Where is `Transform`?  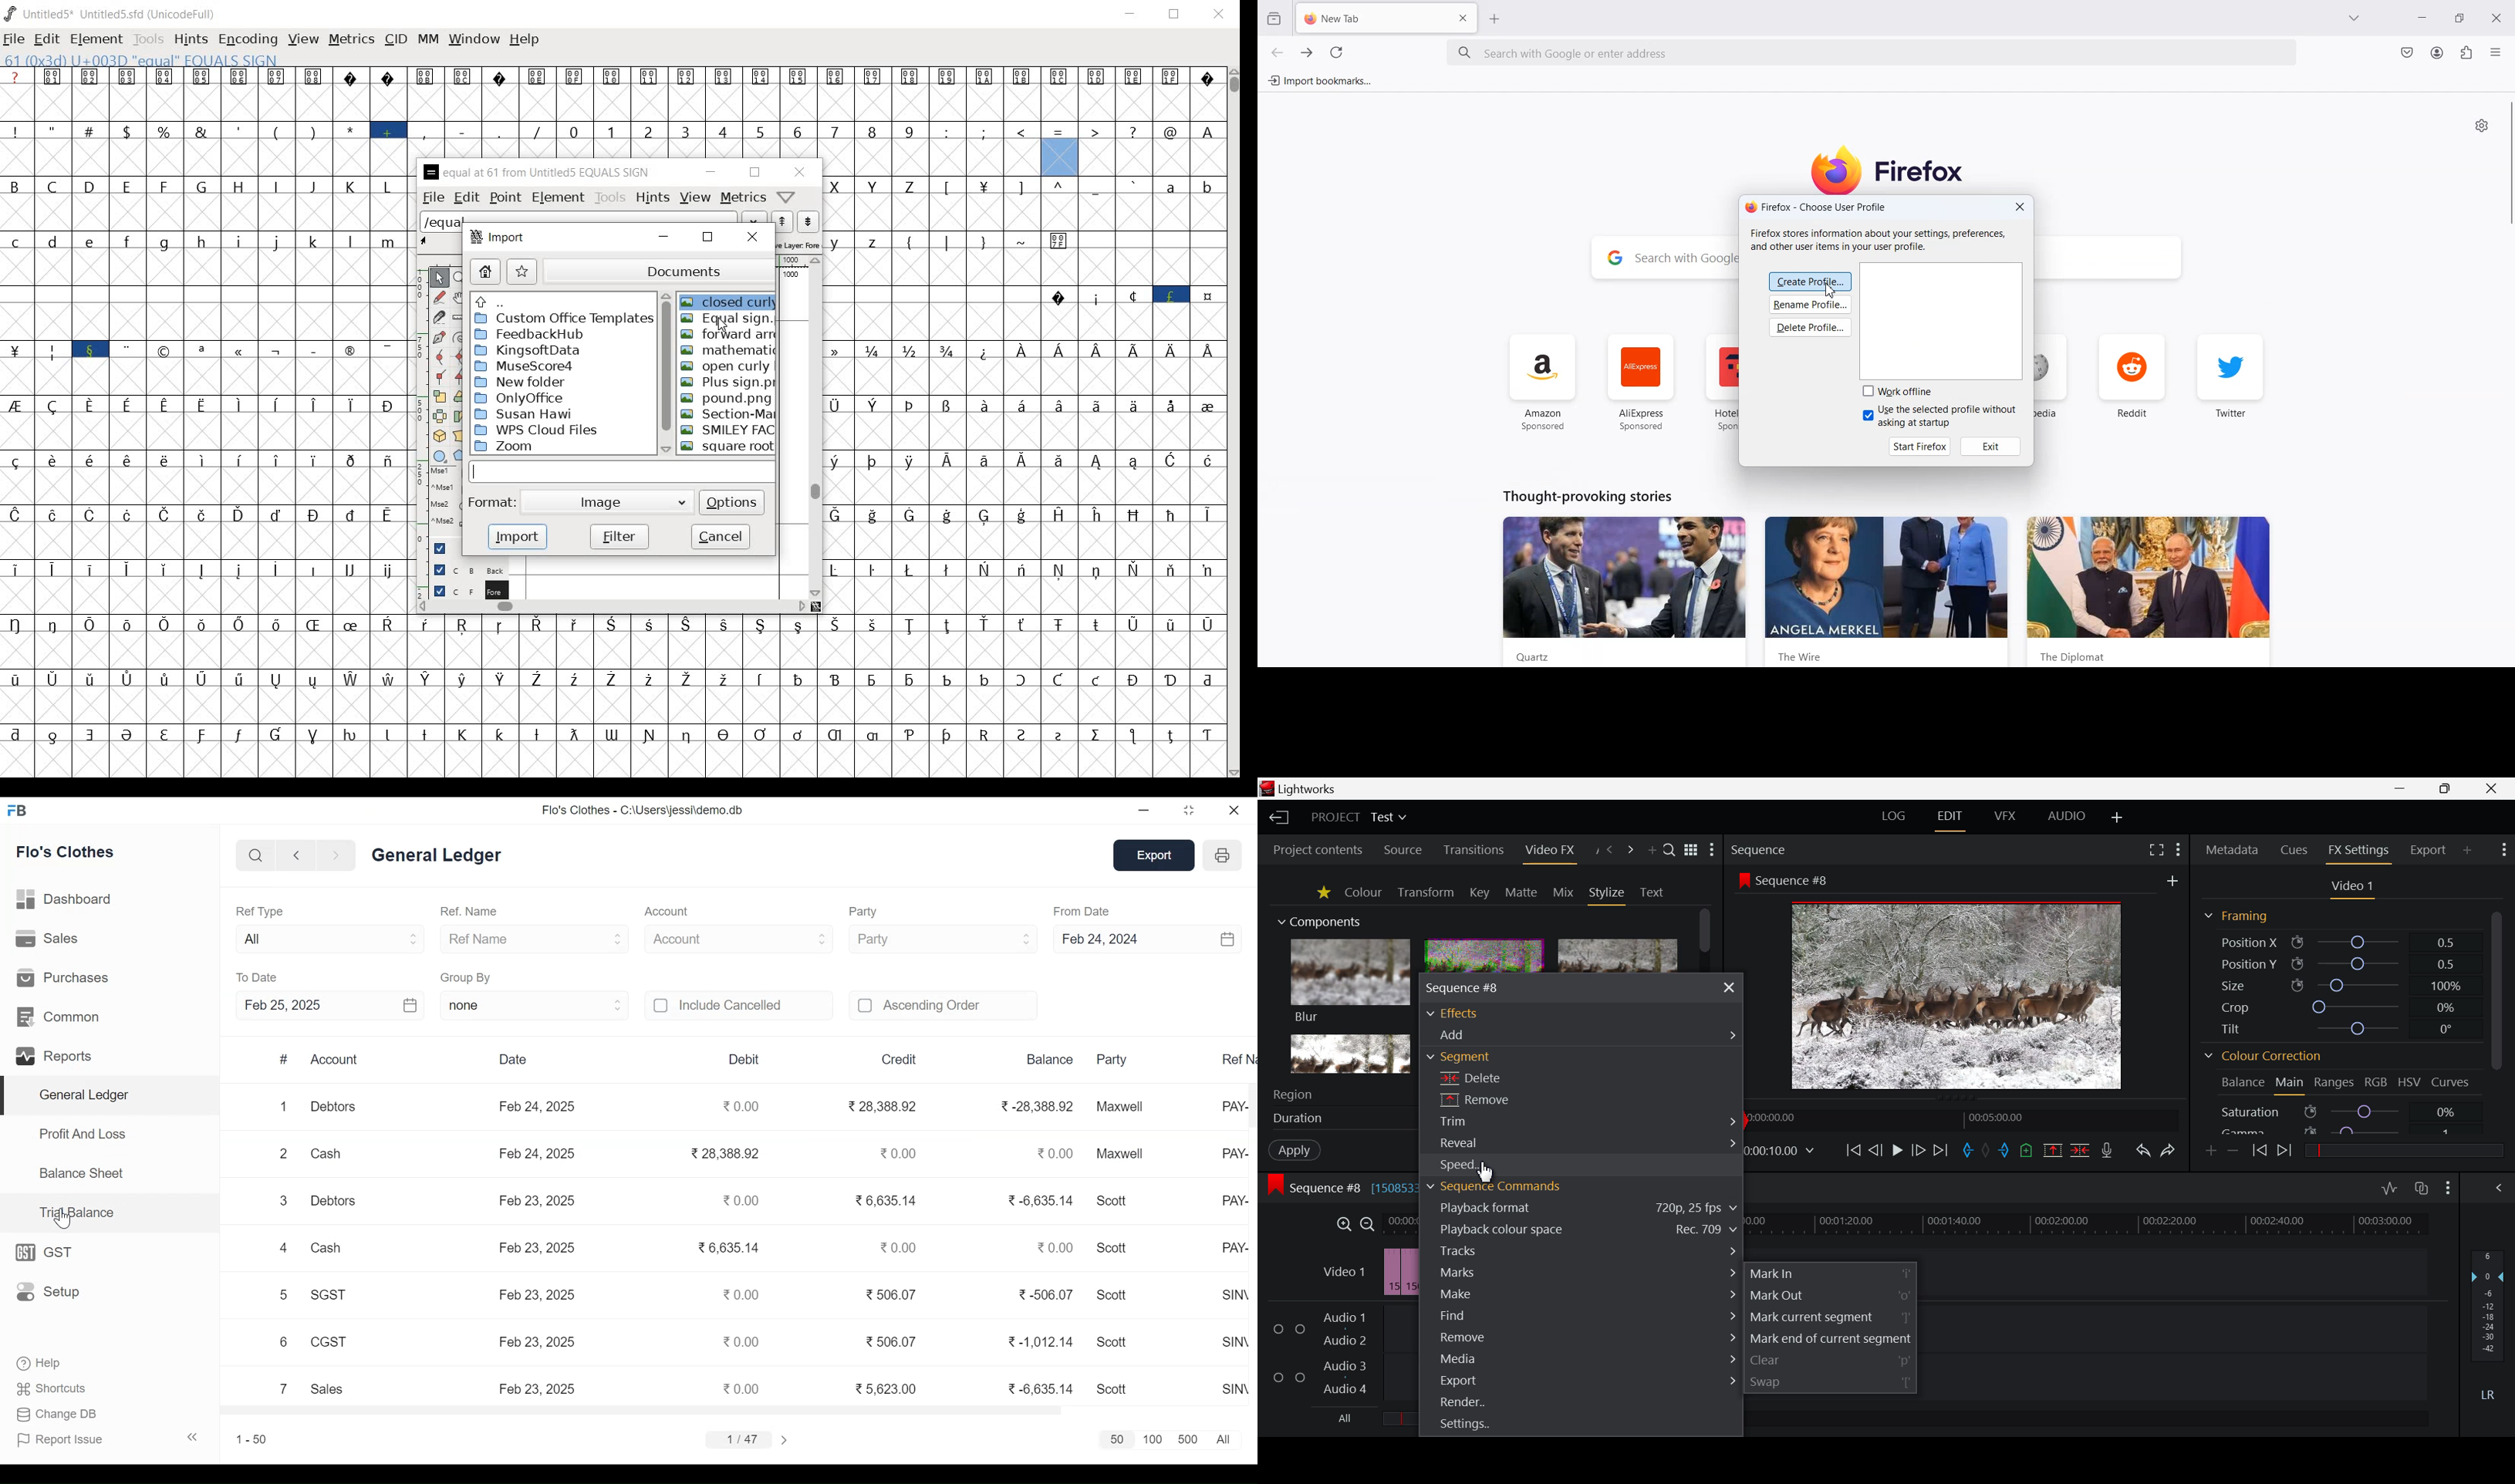
Transform is located at coordinates (1425, 892).